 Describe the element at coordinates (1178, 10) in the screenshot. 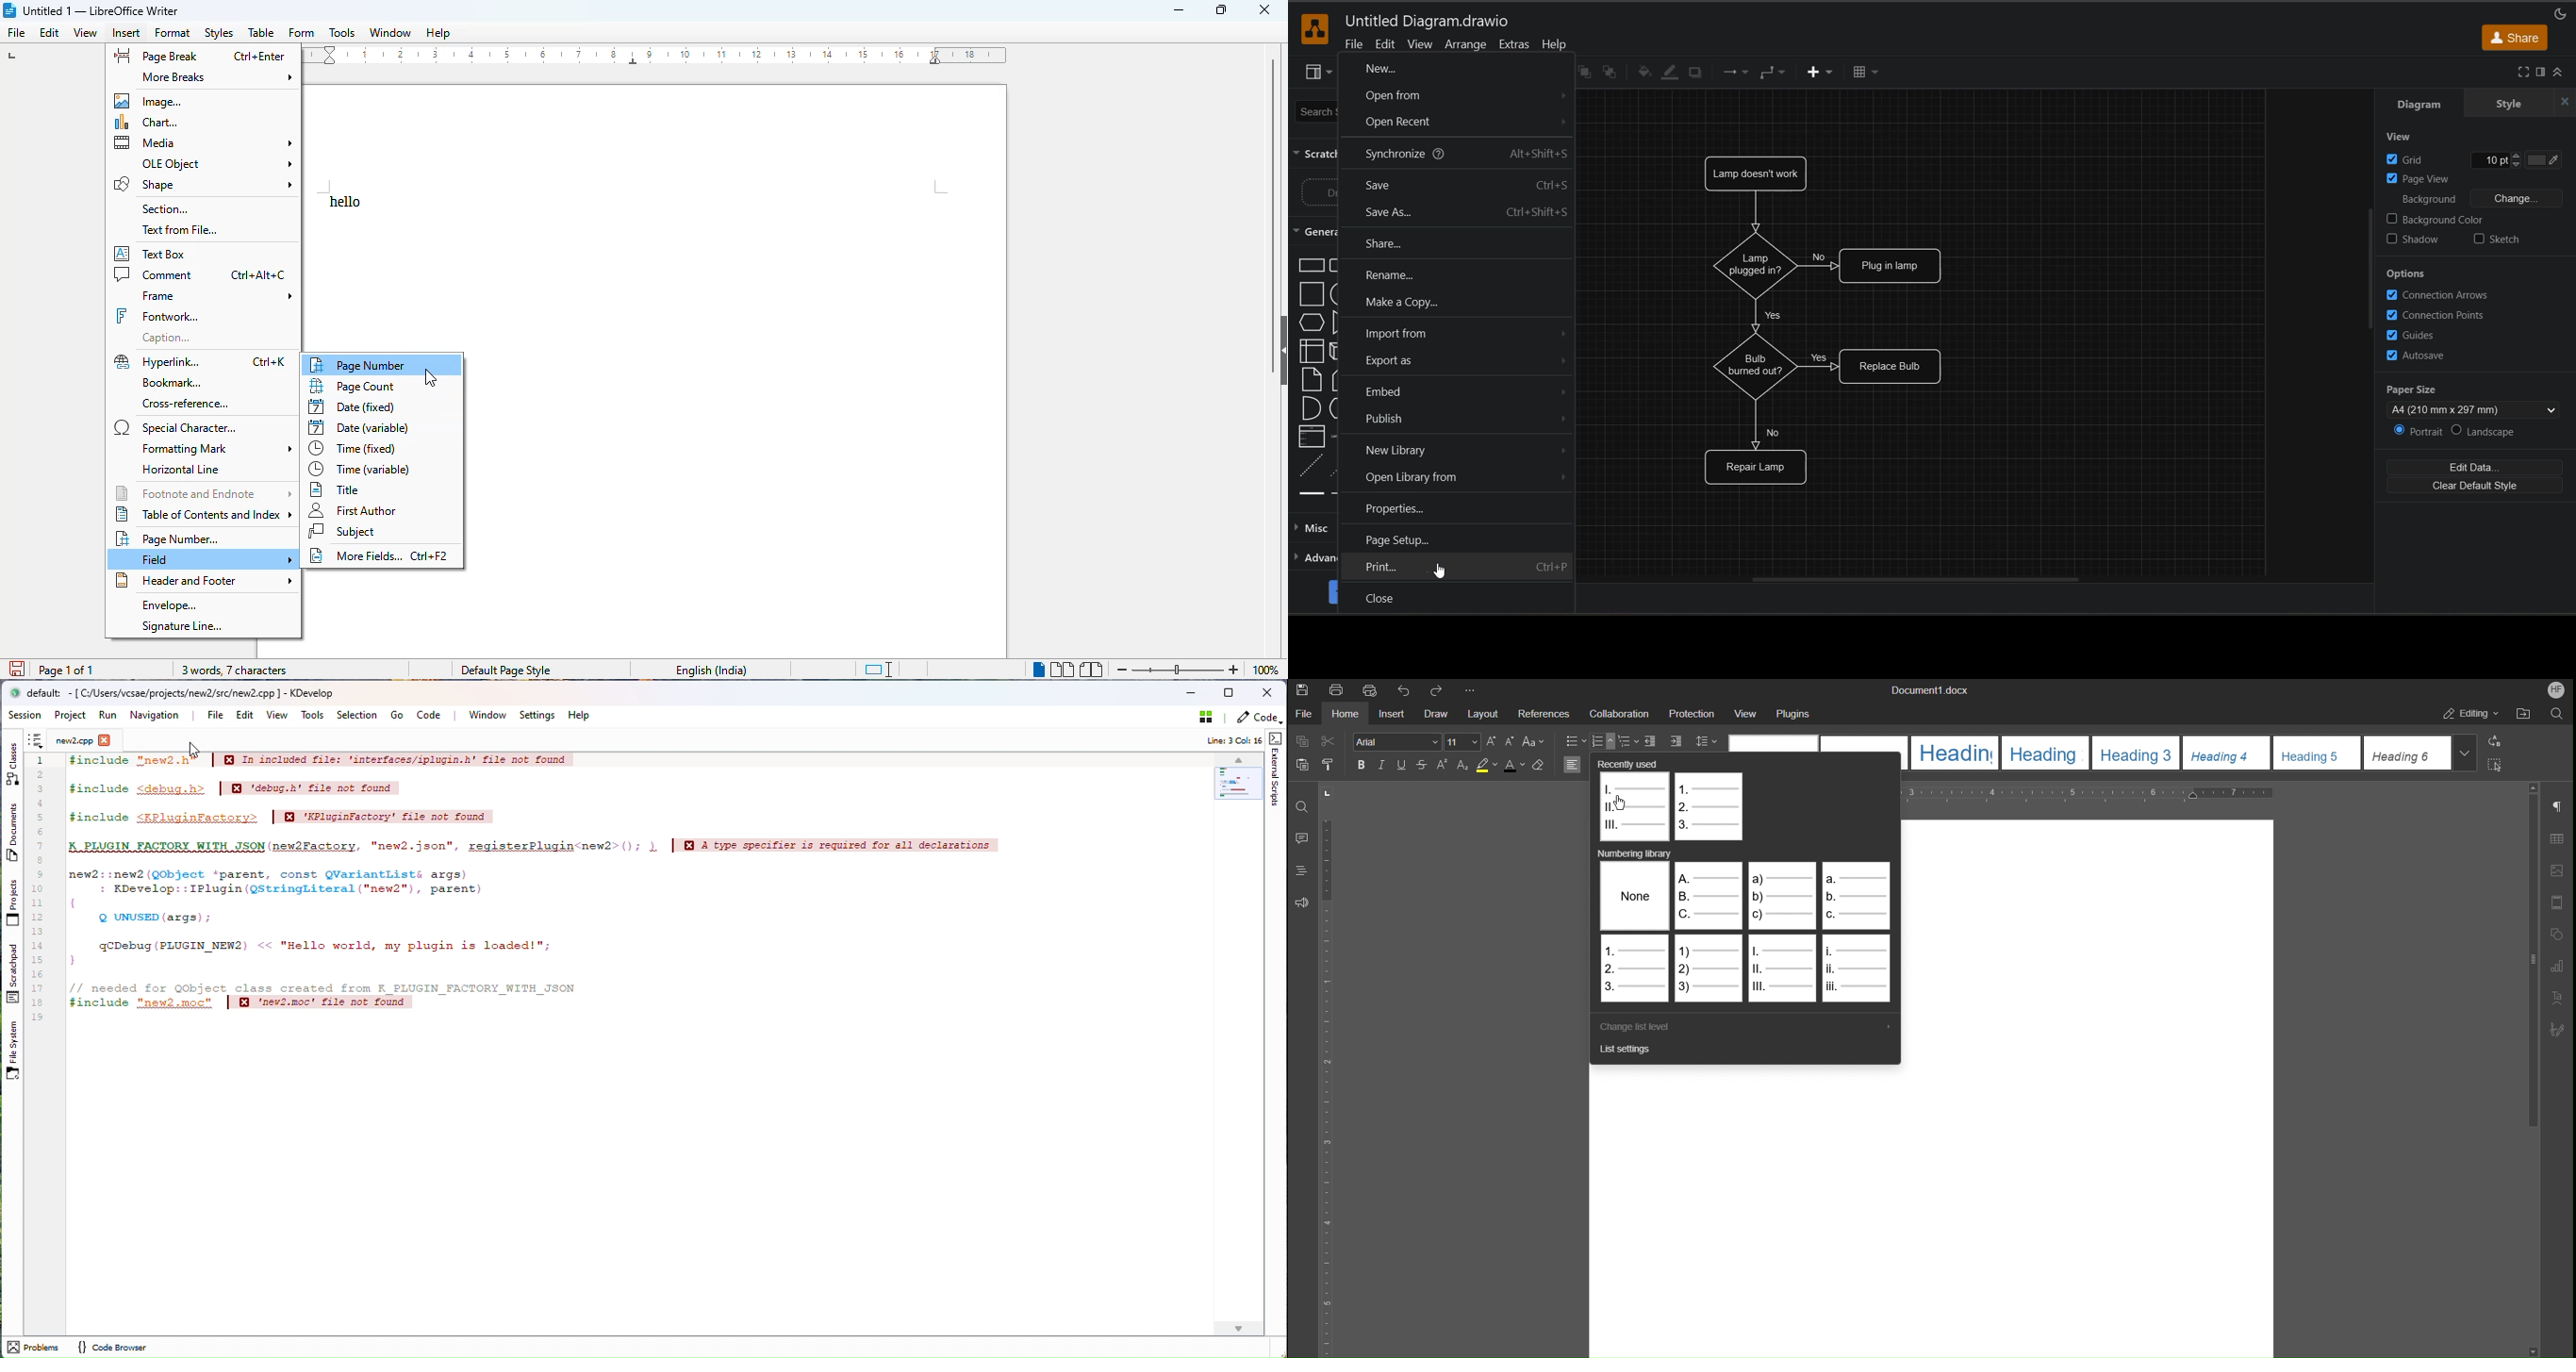

I see `minimize` at that location.